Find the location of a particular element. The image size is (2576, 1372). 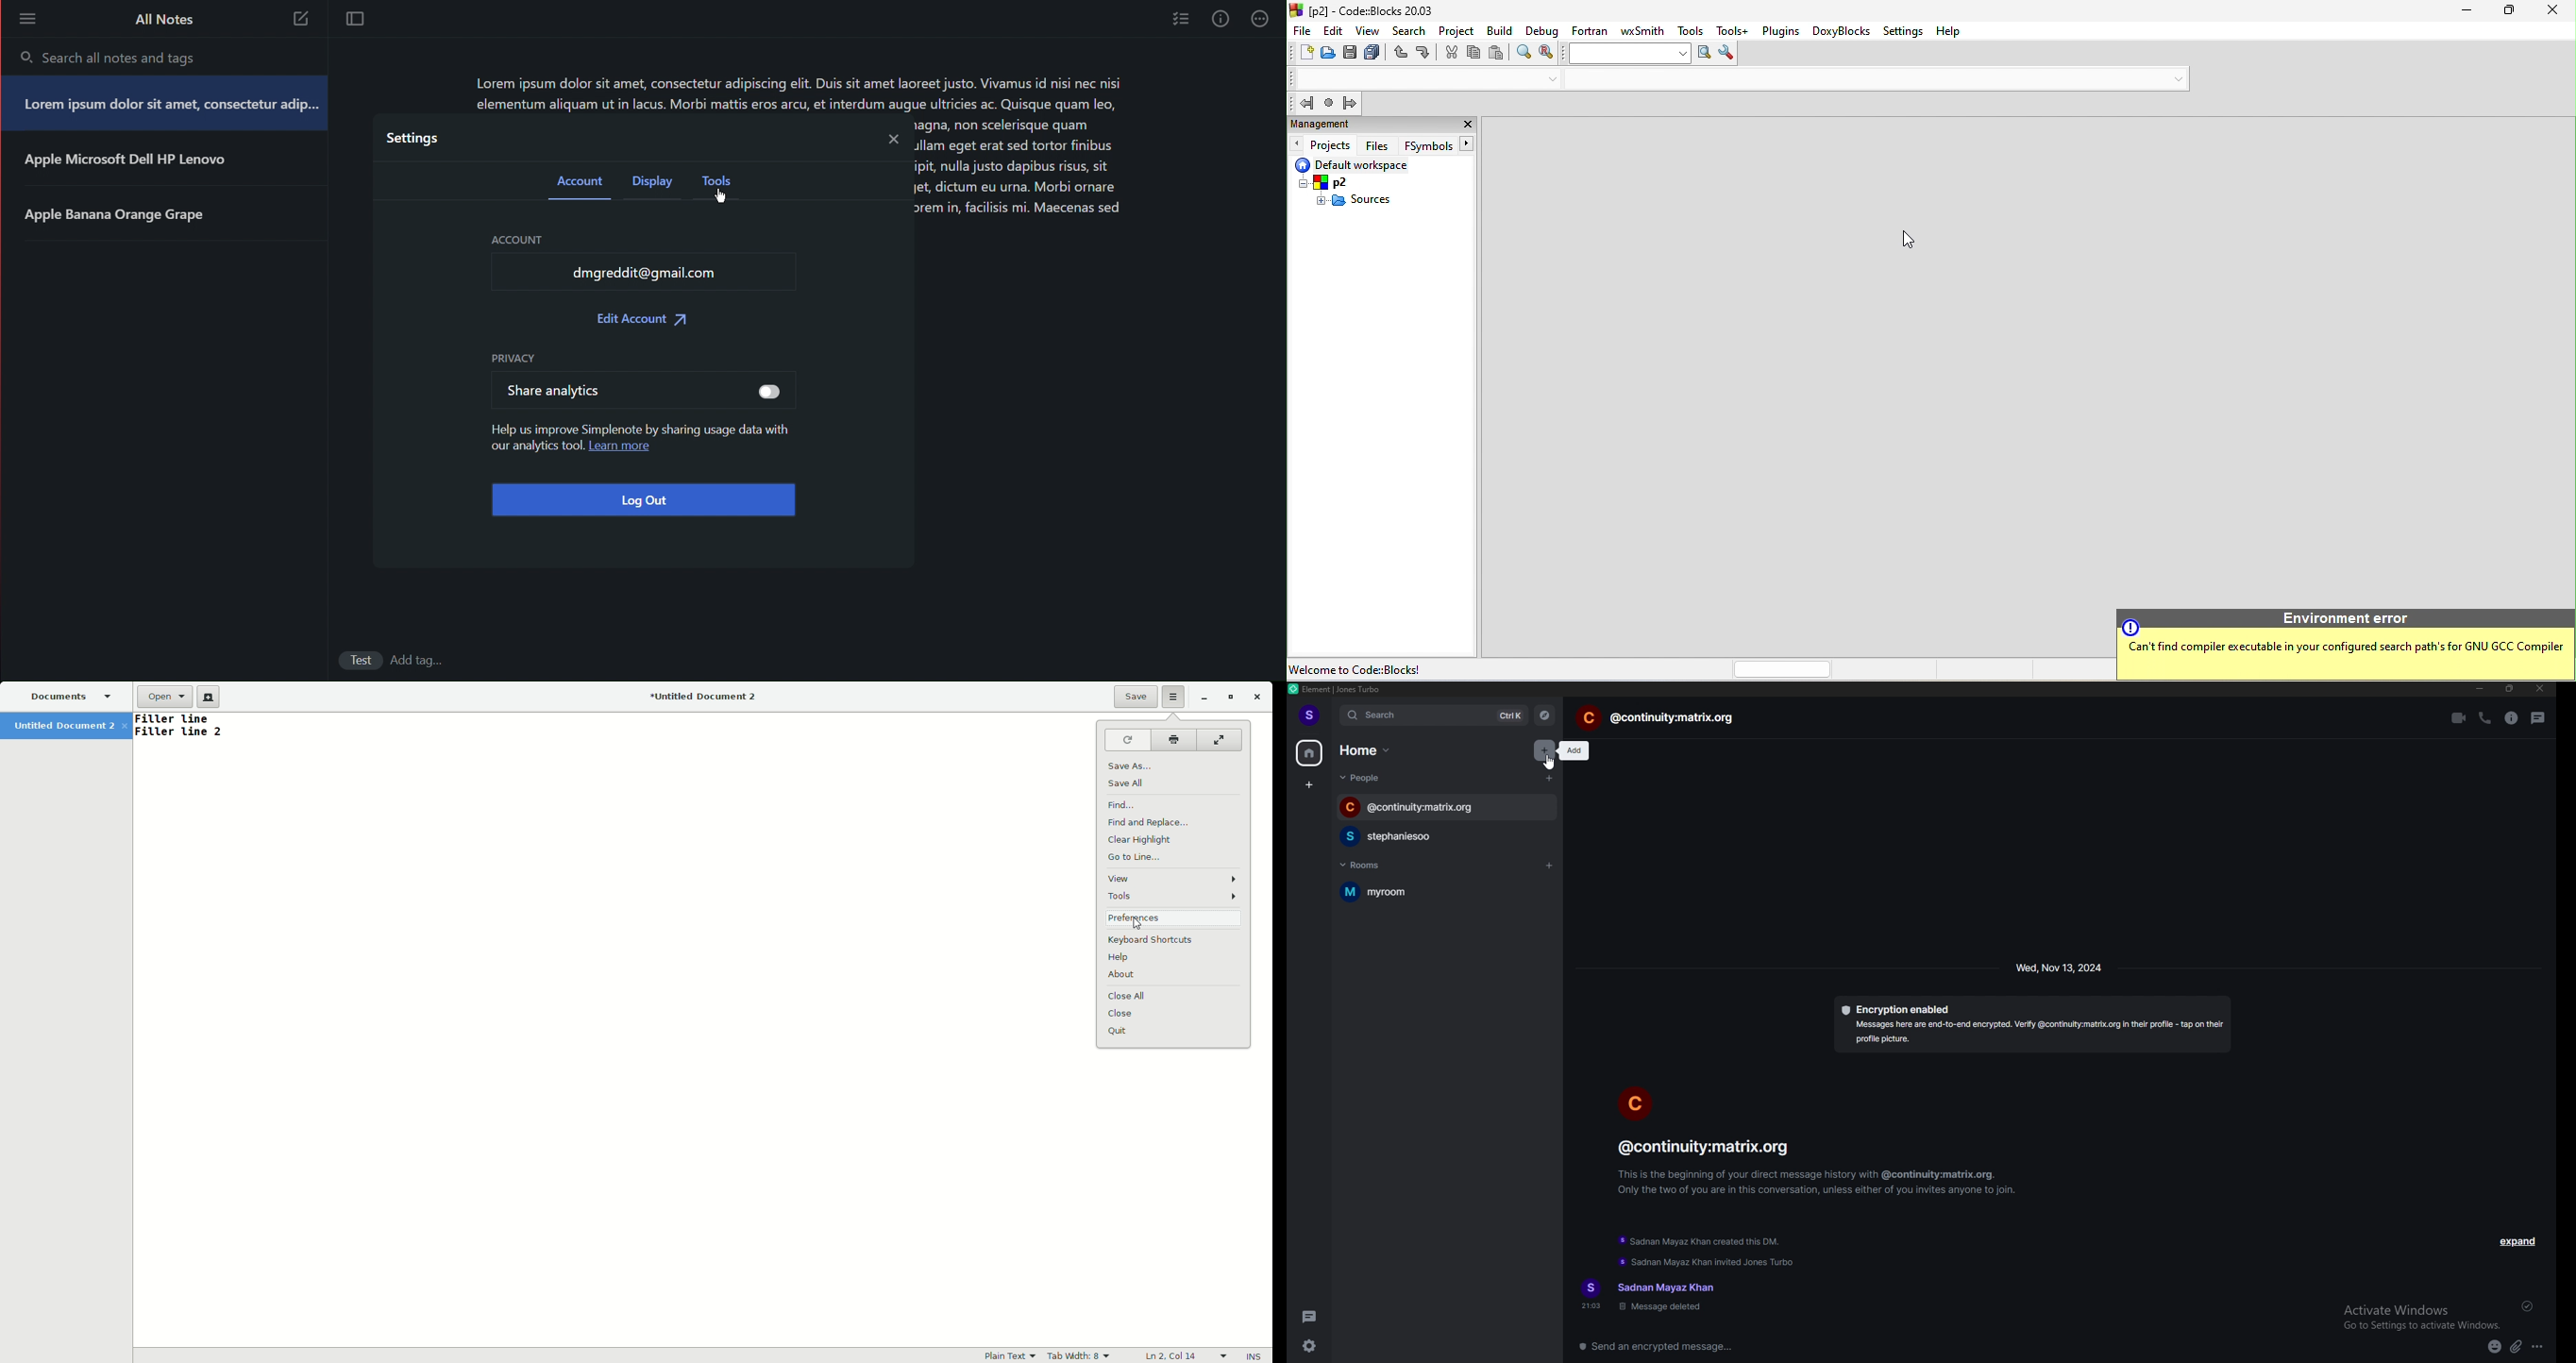

Find is located at coordinates (1122, 804).